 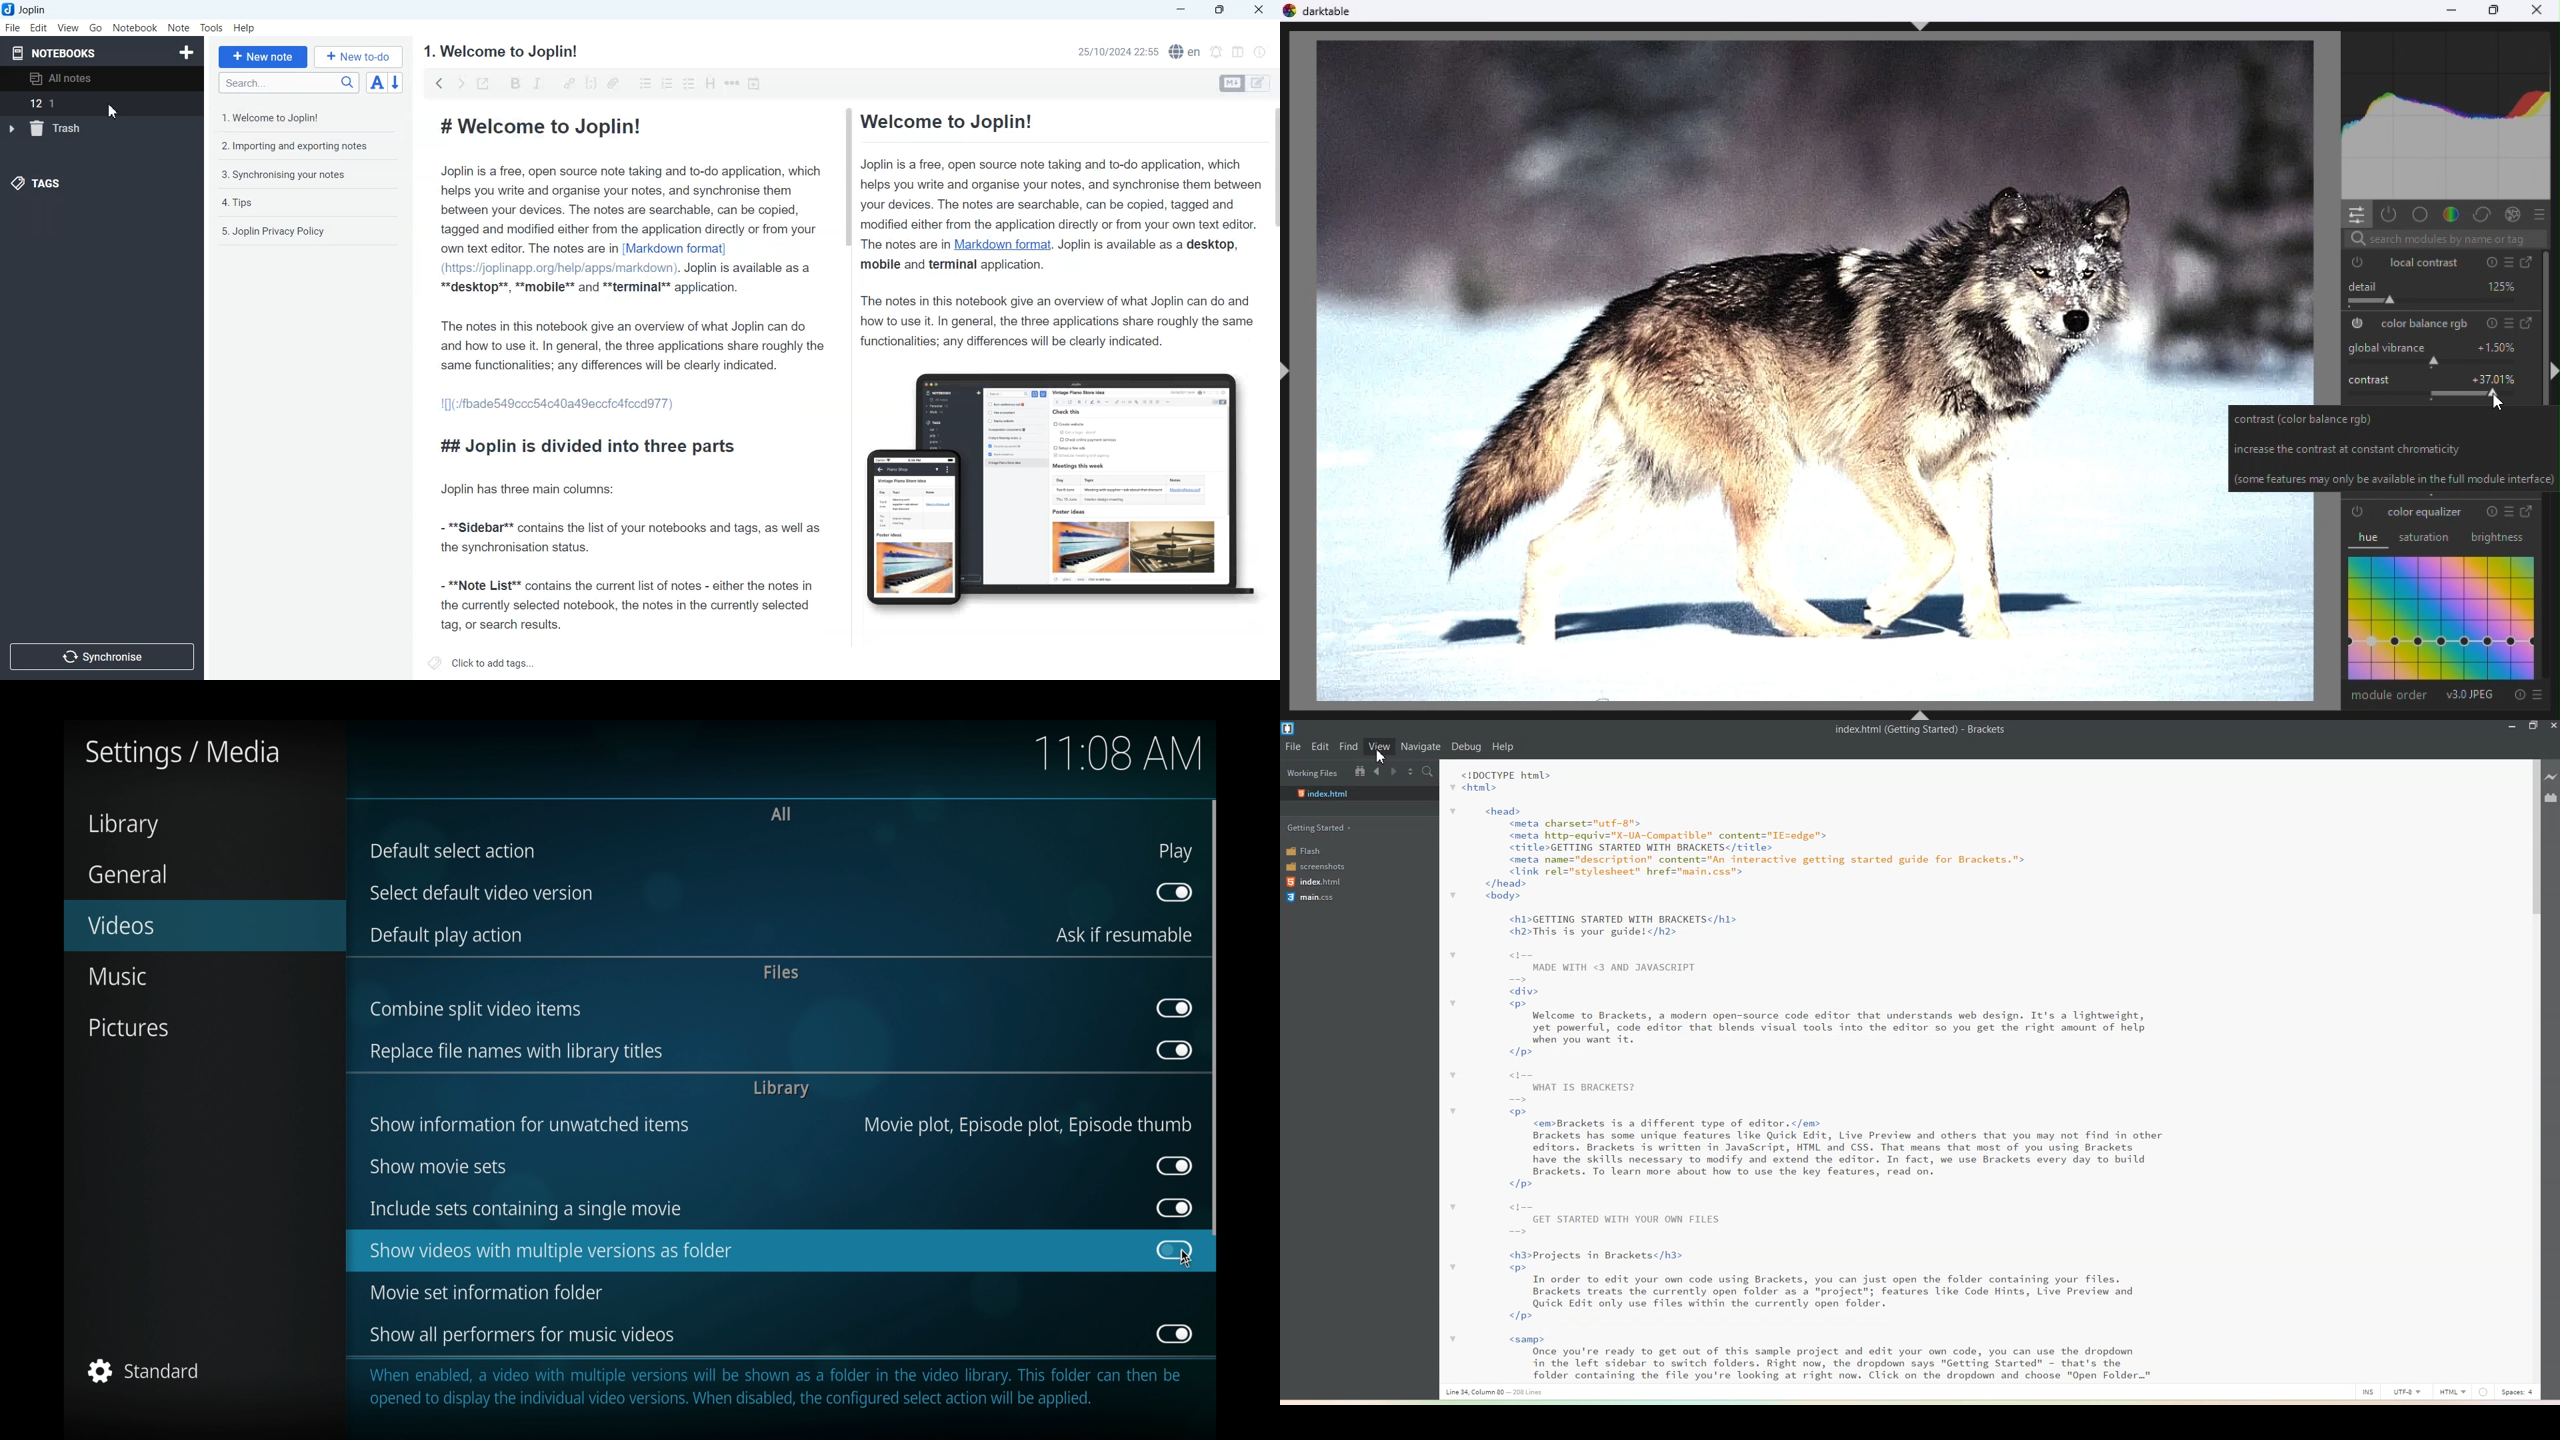 What do you see at coordinates (480, 893) in the screenshot?
I see `select default video version` at bounding box center [480, 893].